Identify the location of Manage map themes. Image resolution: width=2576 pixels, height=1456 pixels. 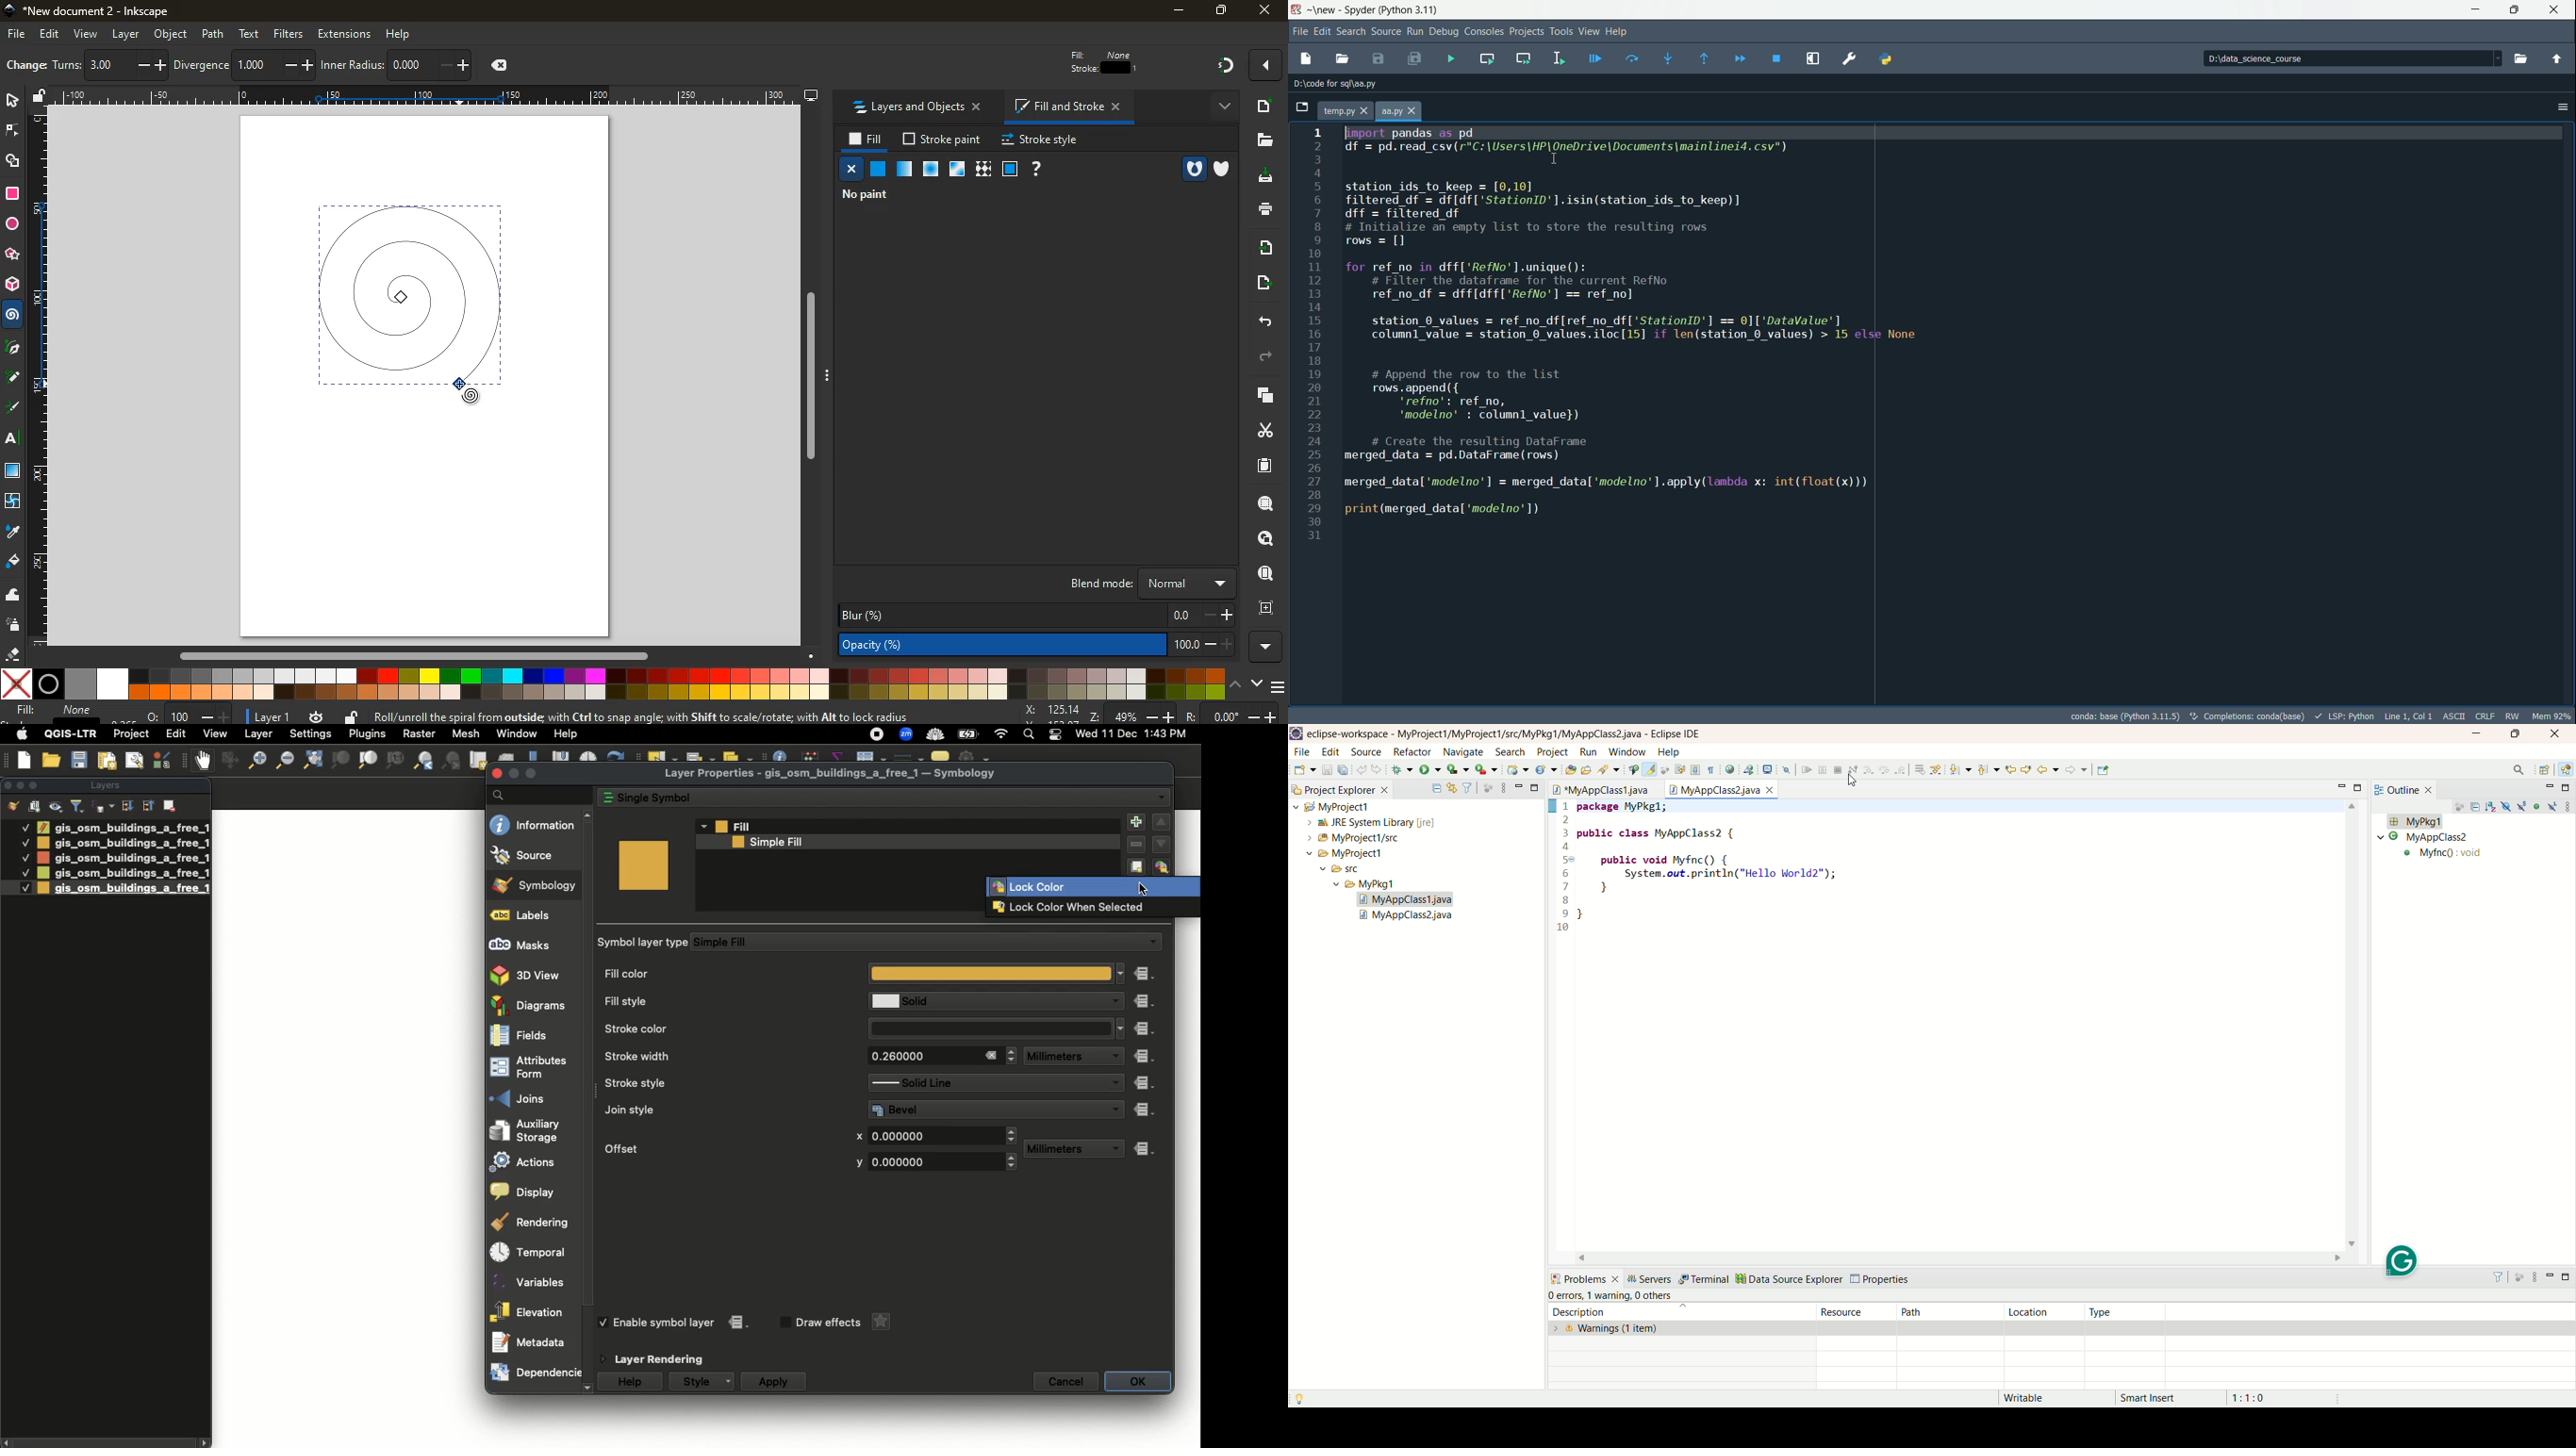
(57, 807).